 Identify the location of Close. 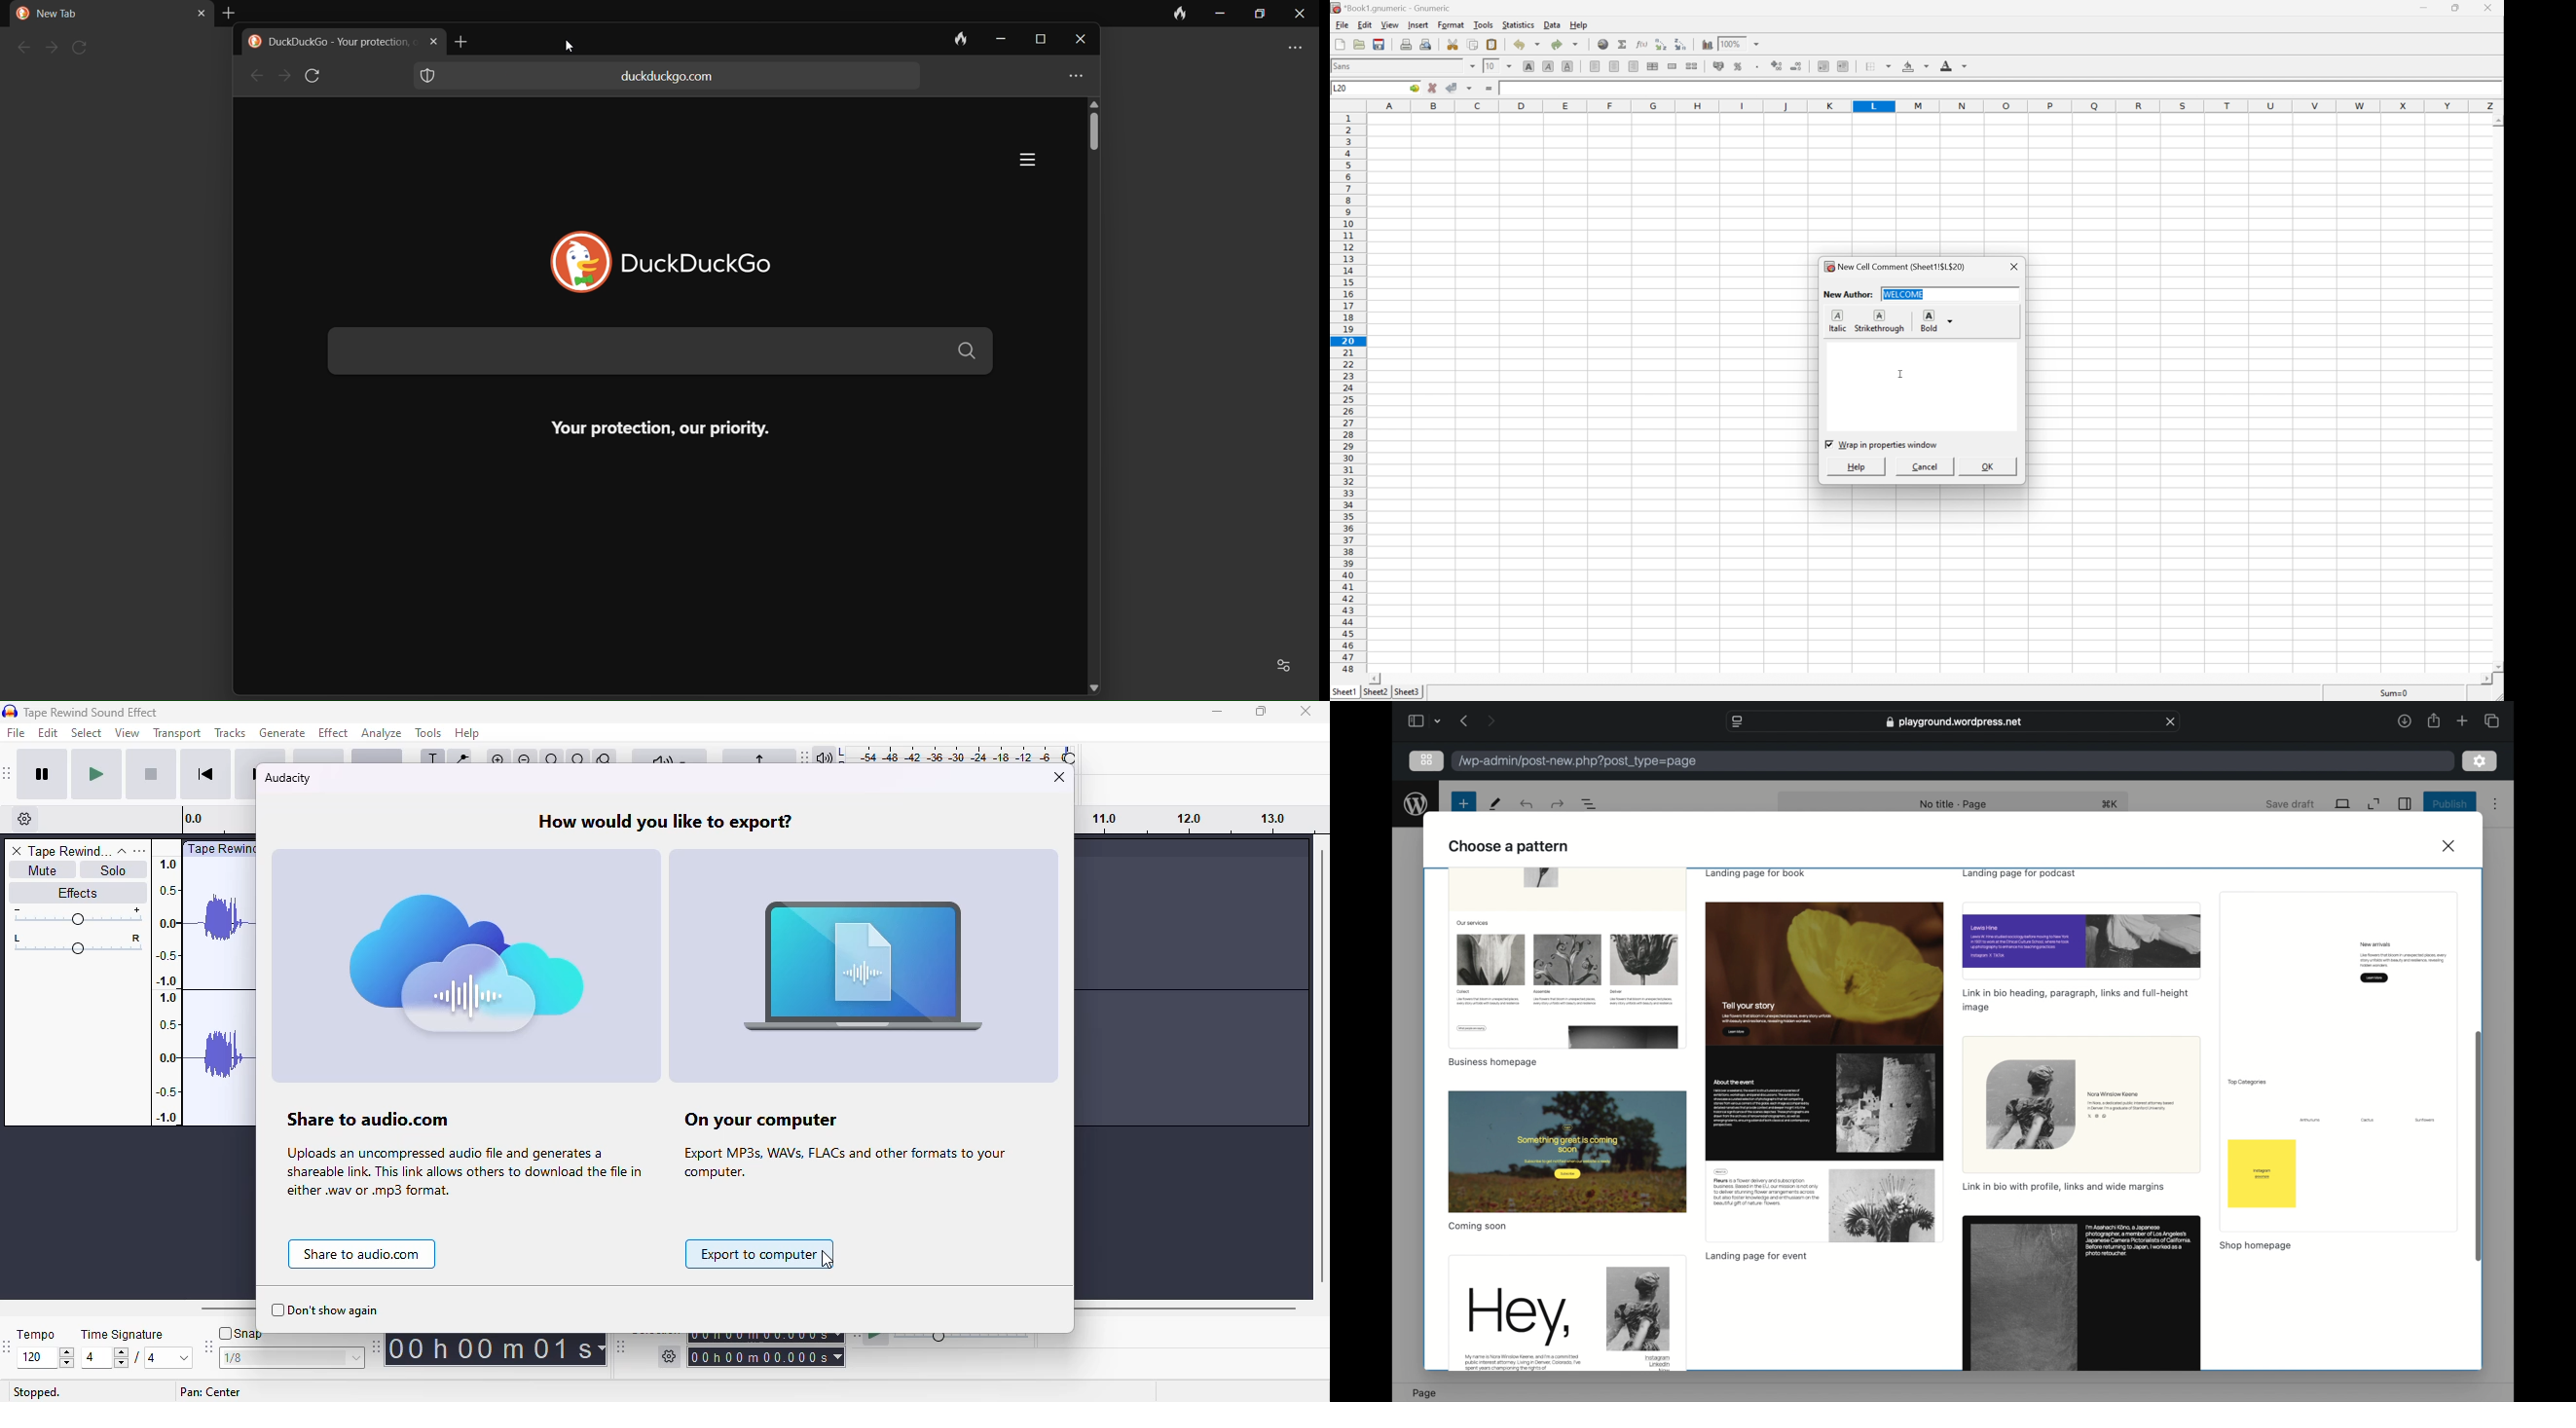
(1306, 712).